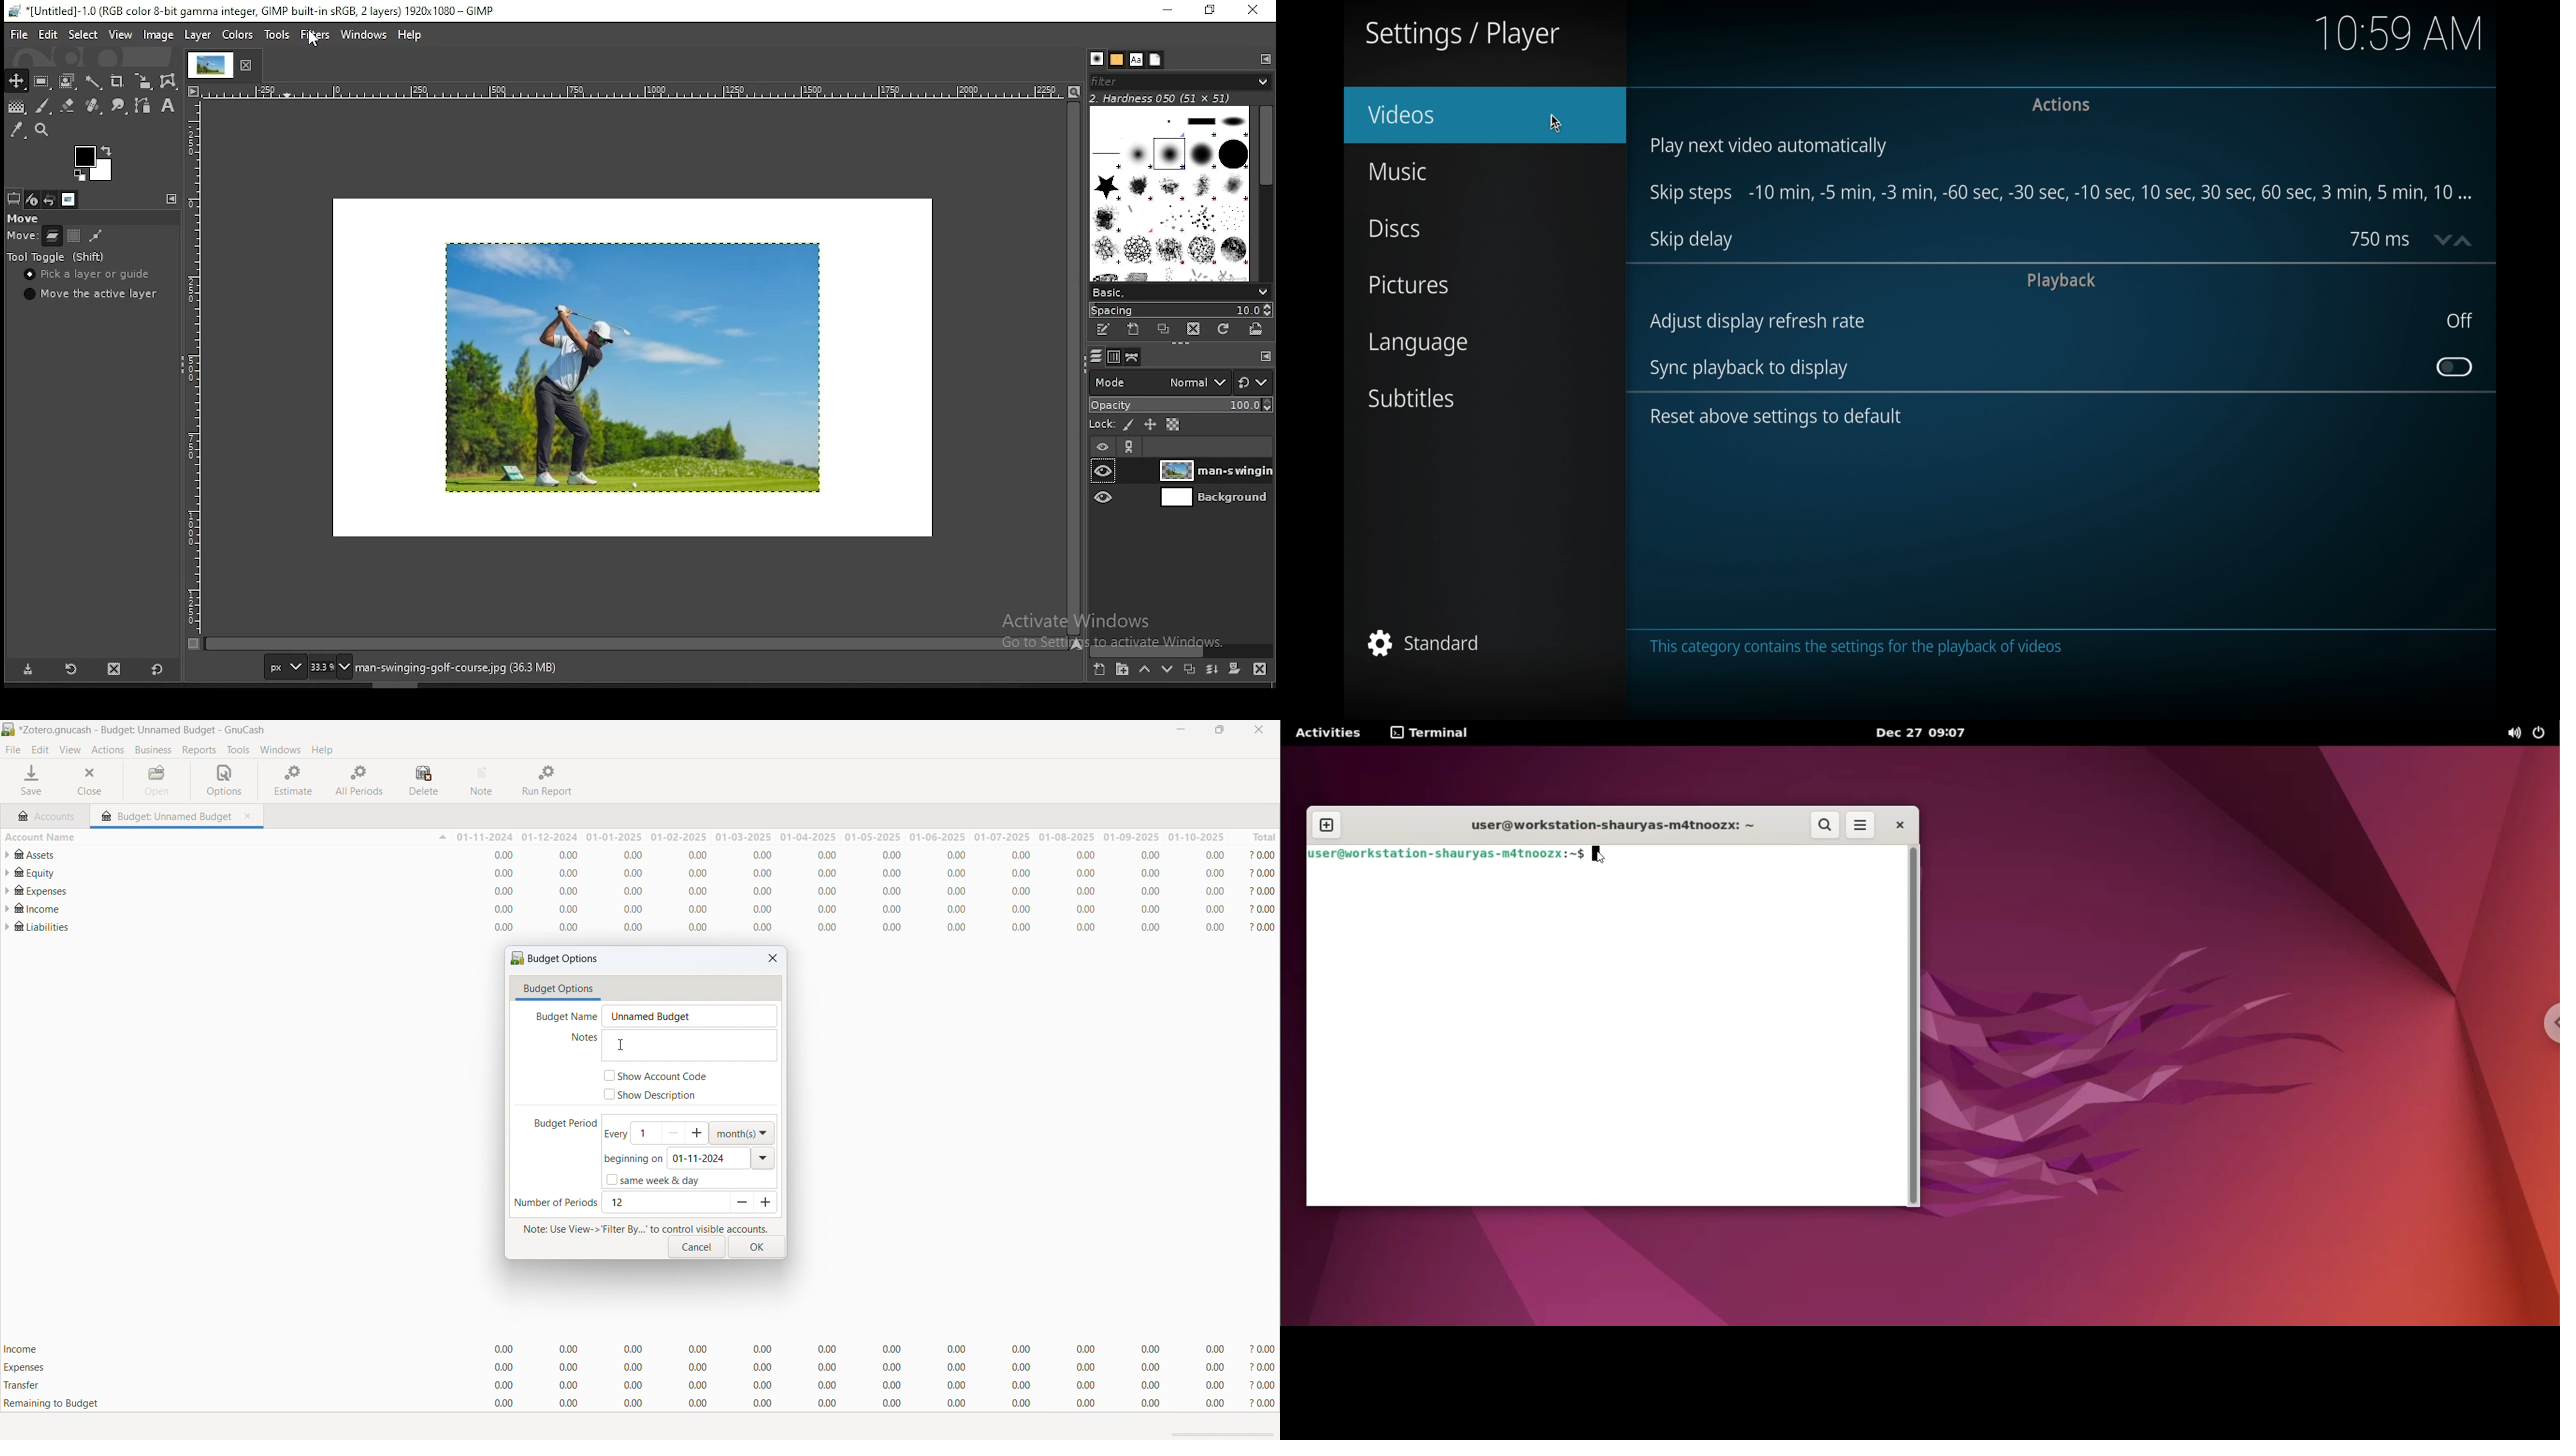 The image size is (2576, 1456). What do you see at coordinates (640, 1385) in the screenshot?
I see `transfer total` at bounding box center [640, 1385].